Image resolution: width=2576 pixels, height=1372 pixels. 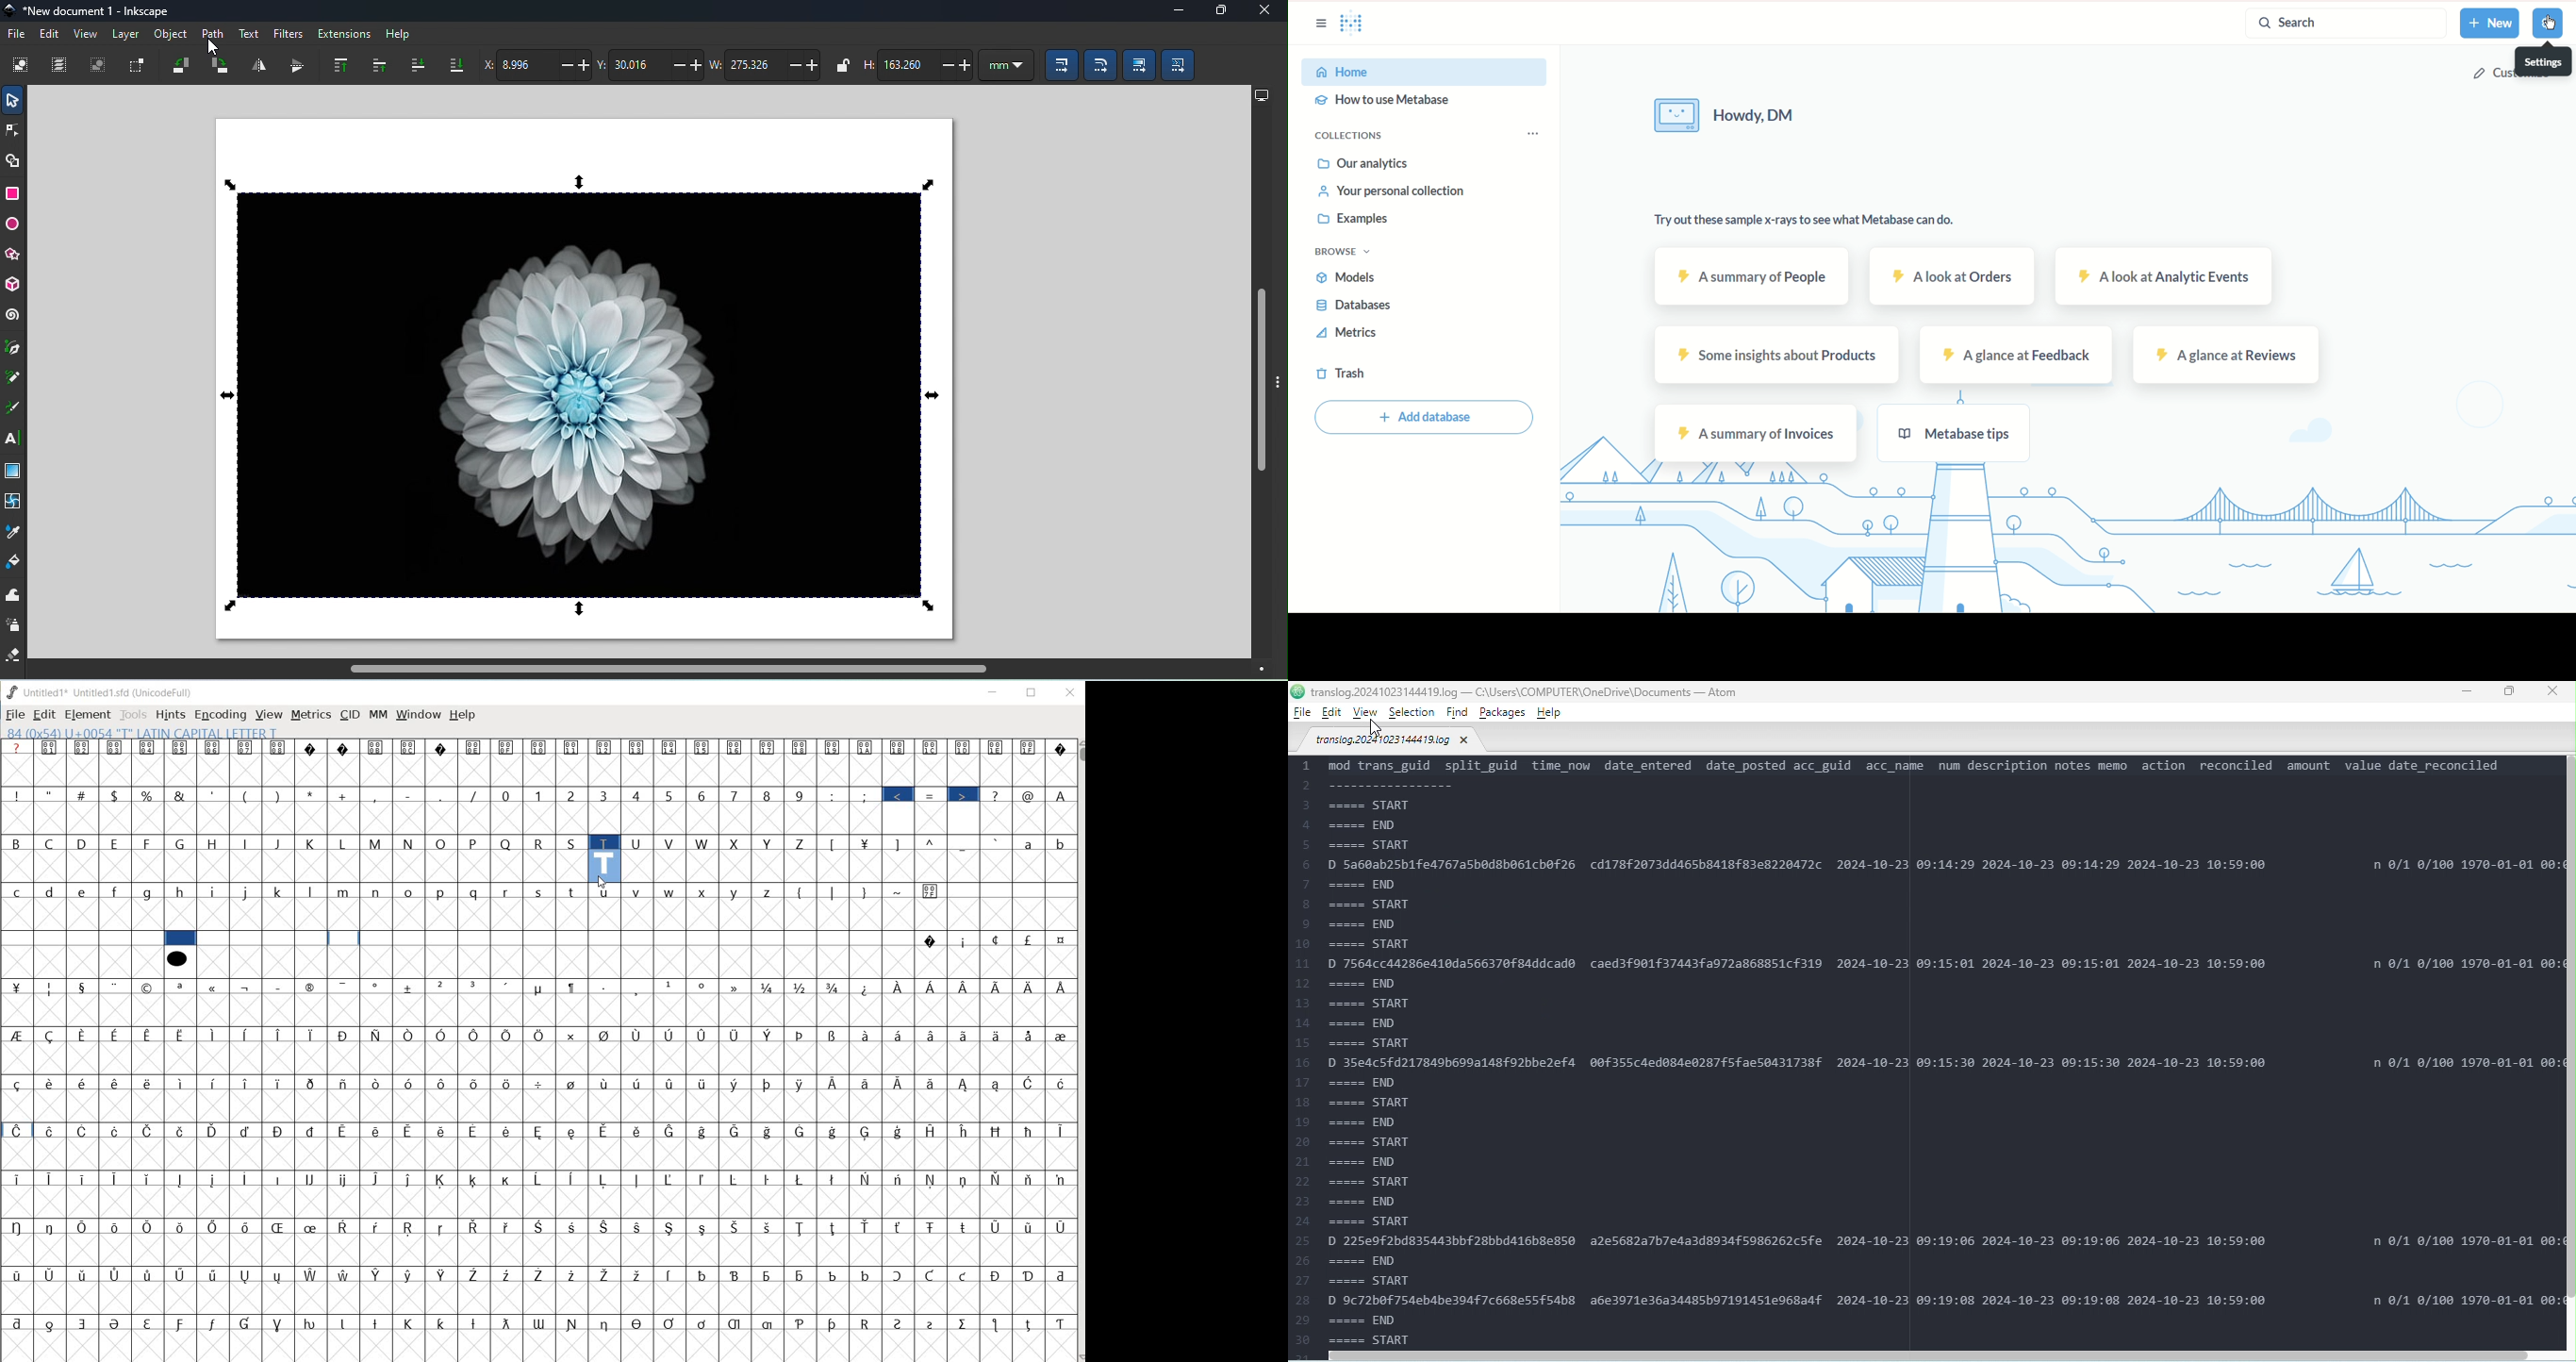 I want to click on Symbol, so click(x=17, y=1274).